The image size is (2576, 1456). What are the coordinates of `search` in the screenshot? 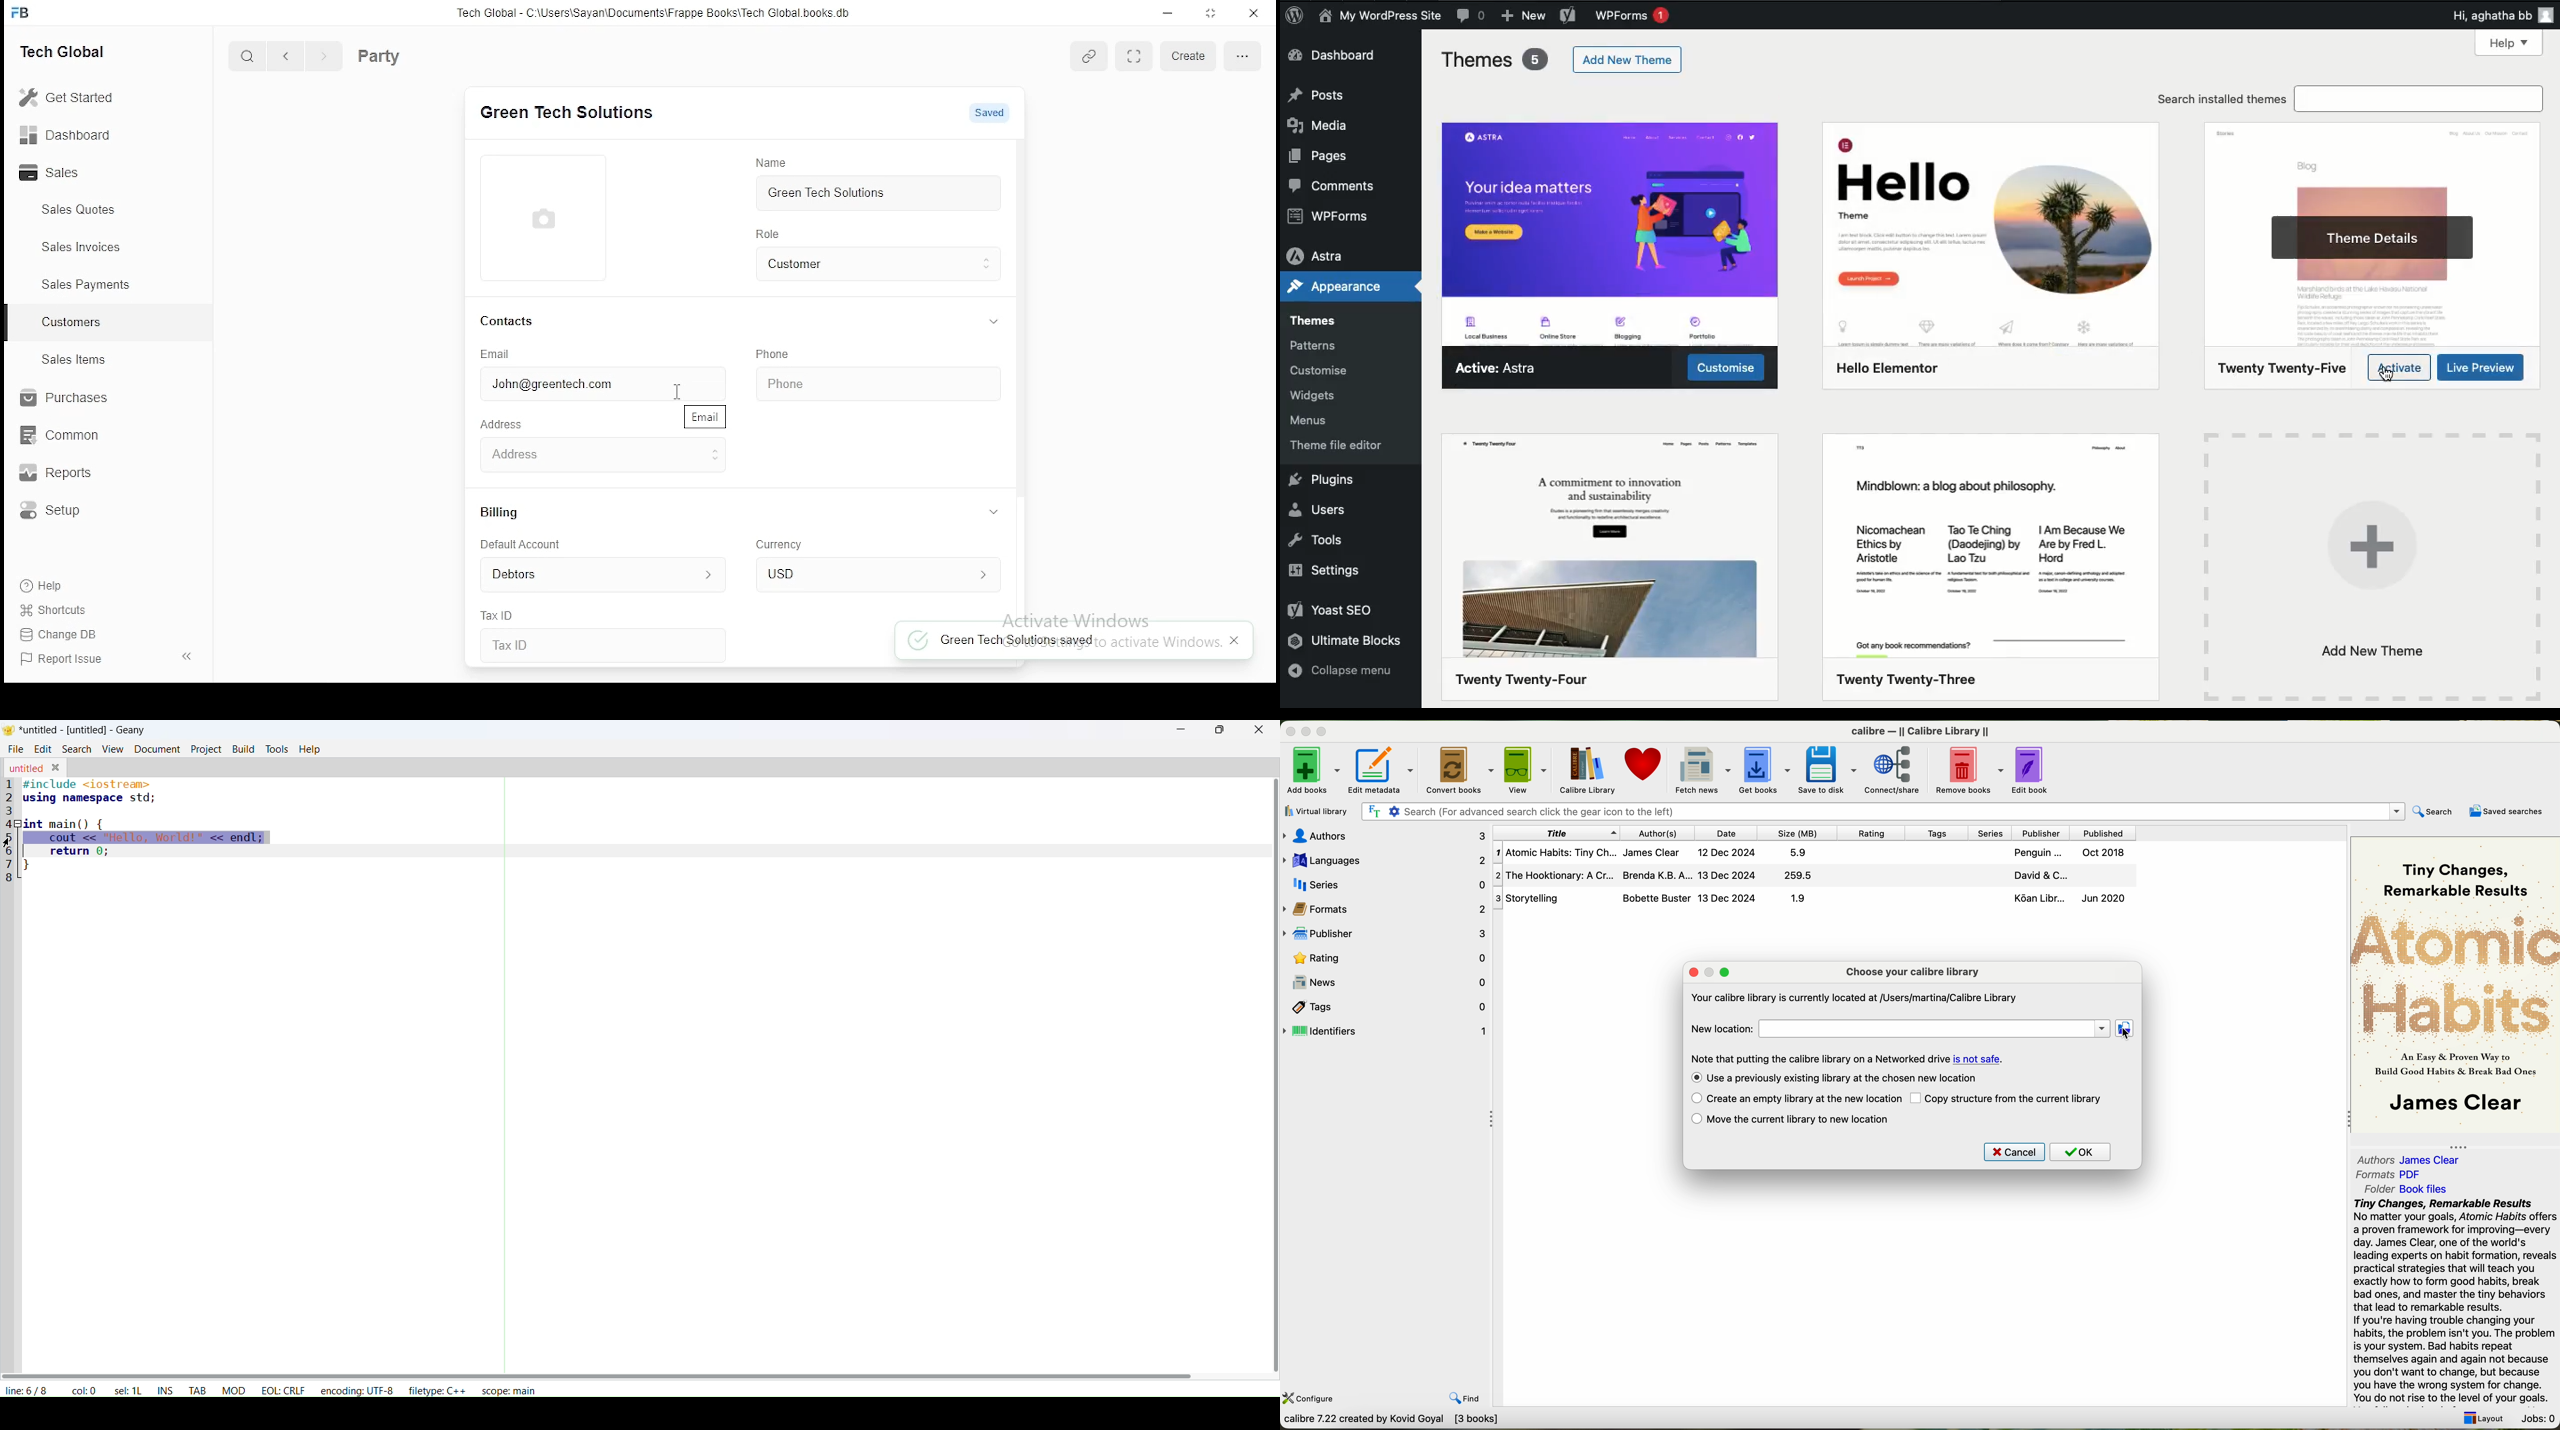 It's located at (2434, 812).